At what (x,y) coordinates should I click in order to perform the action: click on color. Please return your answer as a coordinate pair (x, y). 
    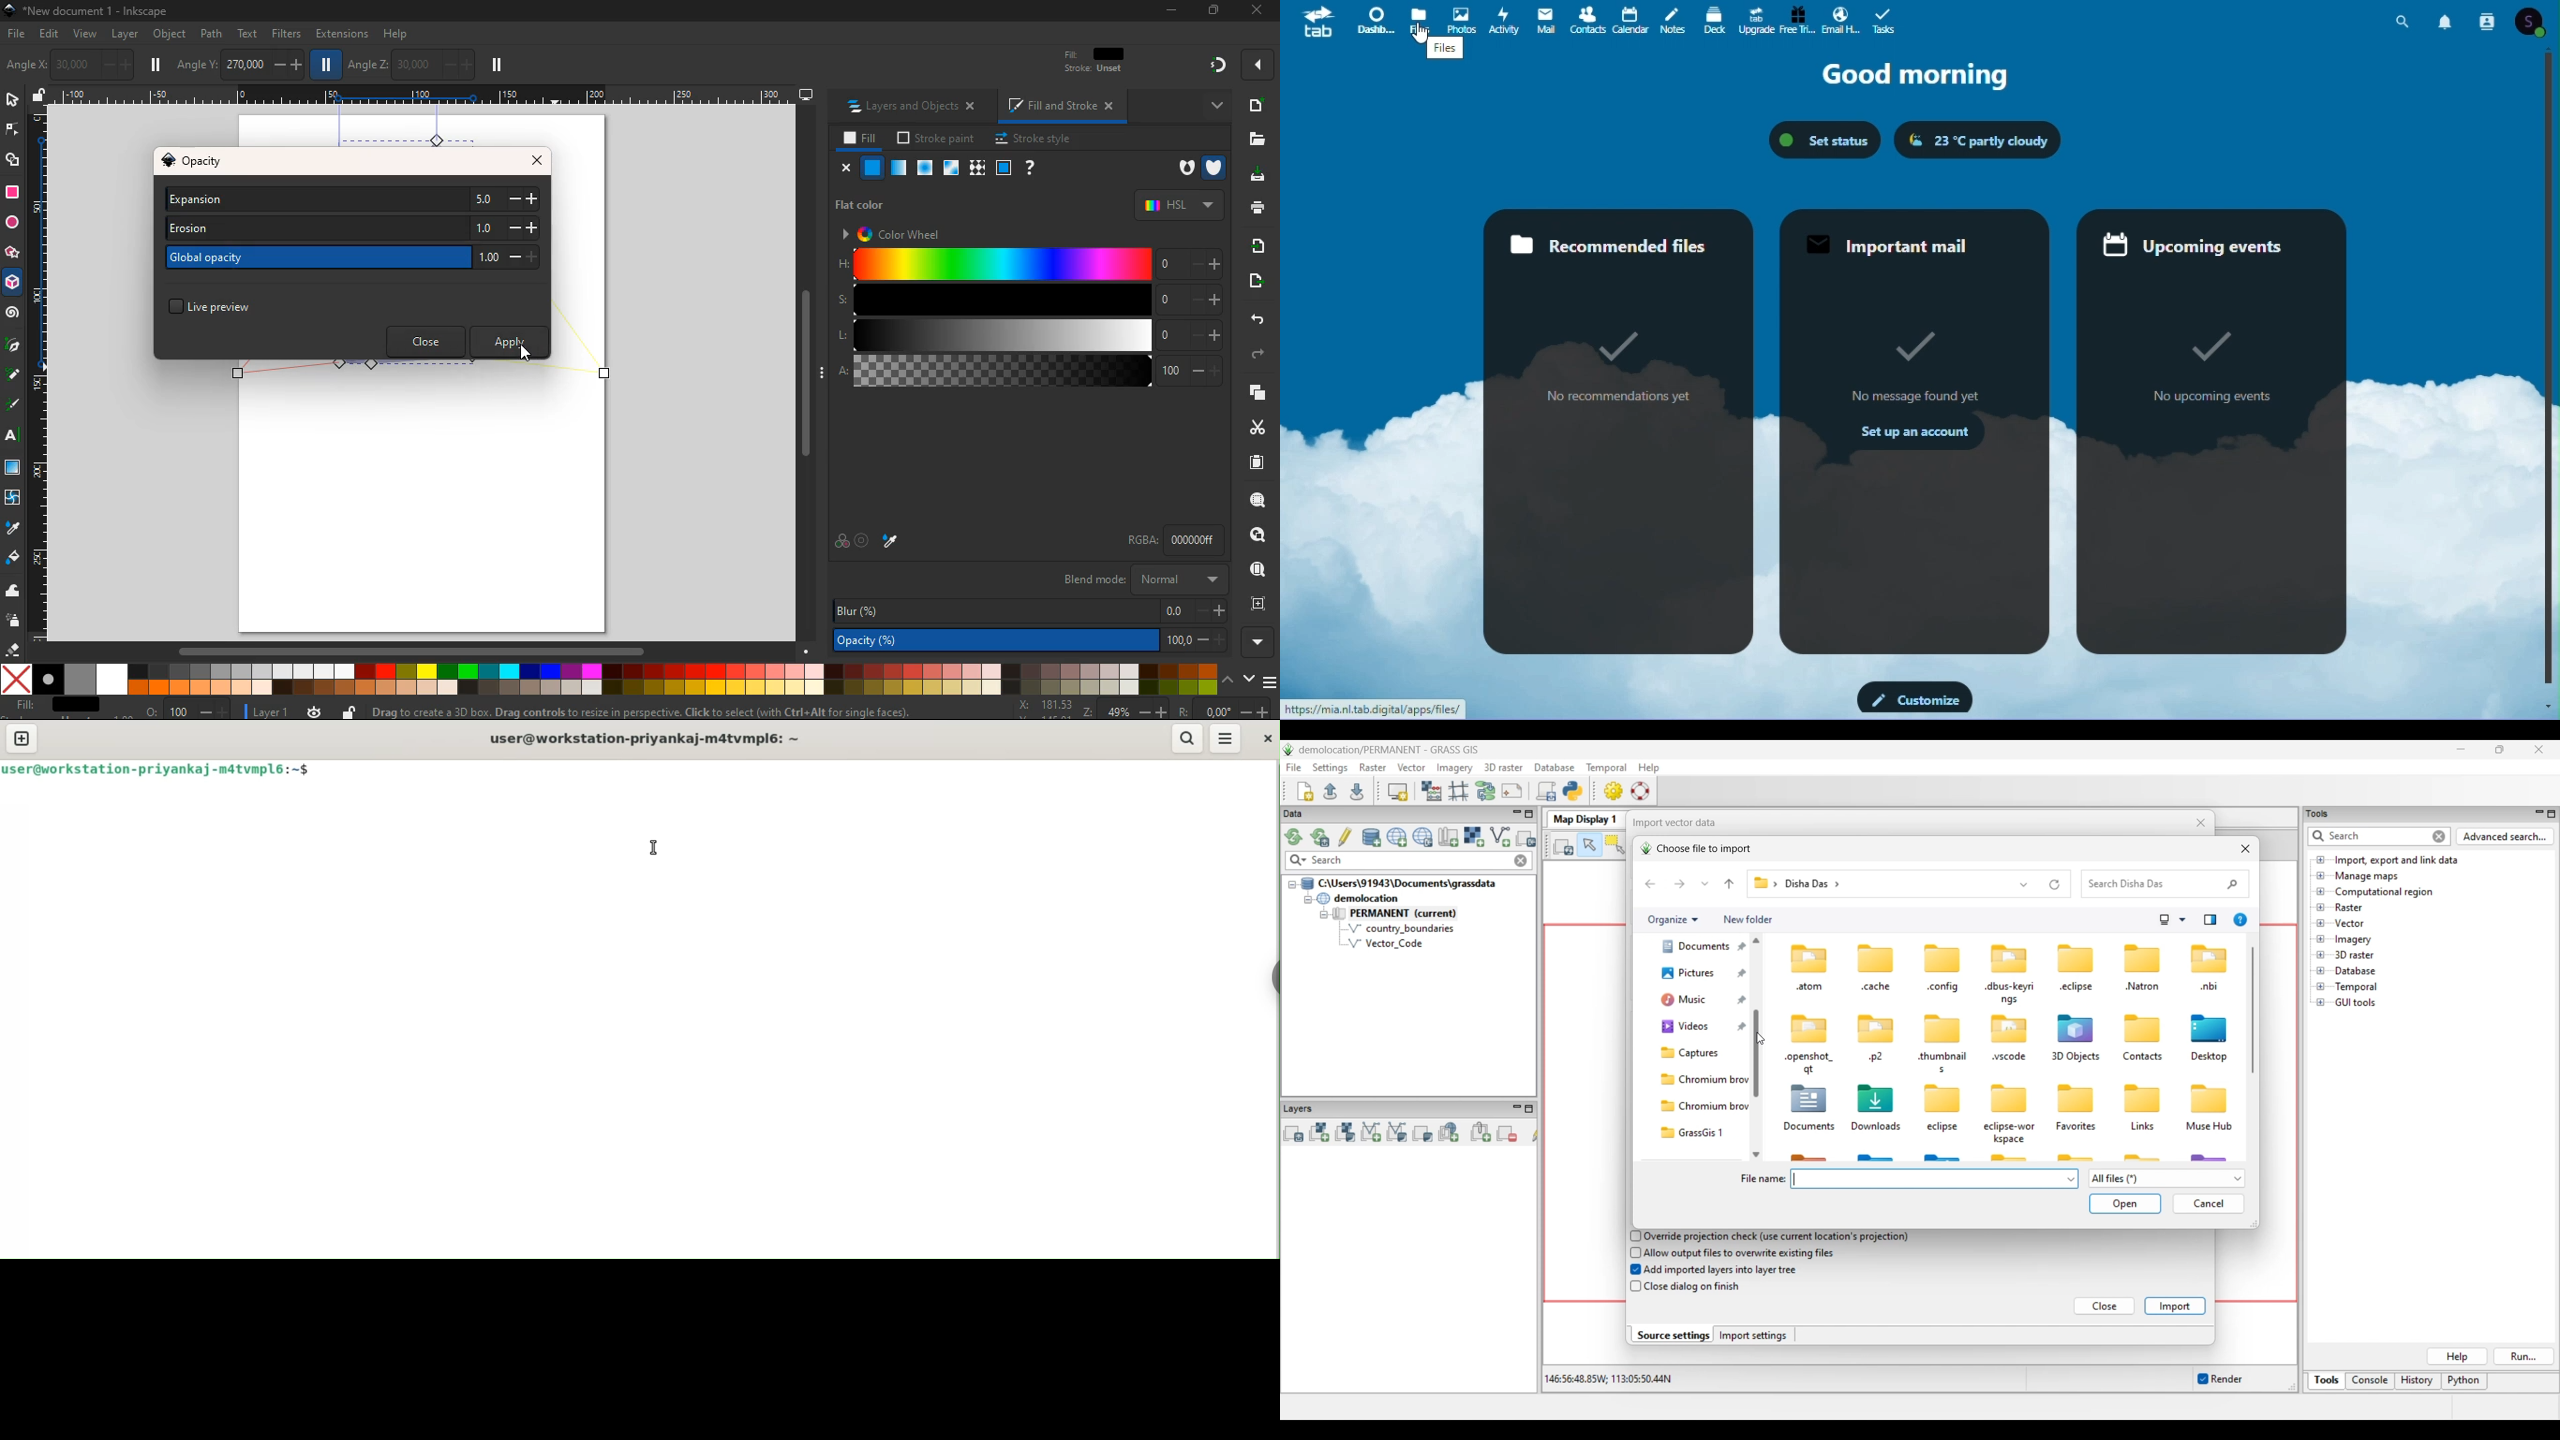
    Looking at the image, I should click on (608, 680).